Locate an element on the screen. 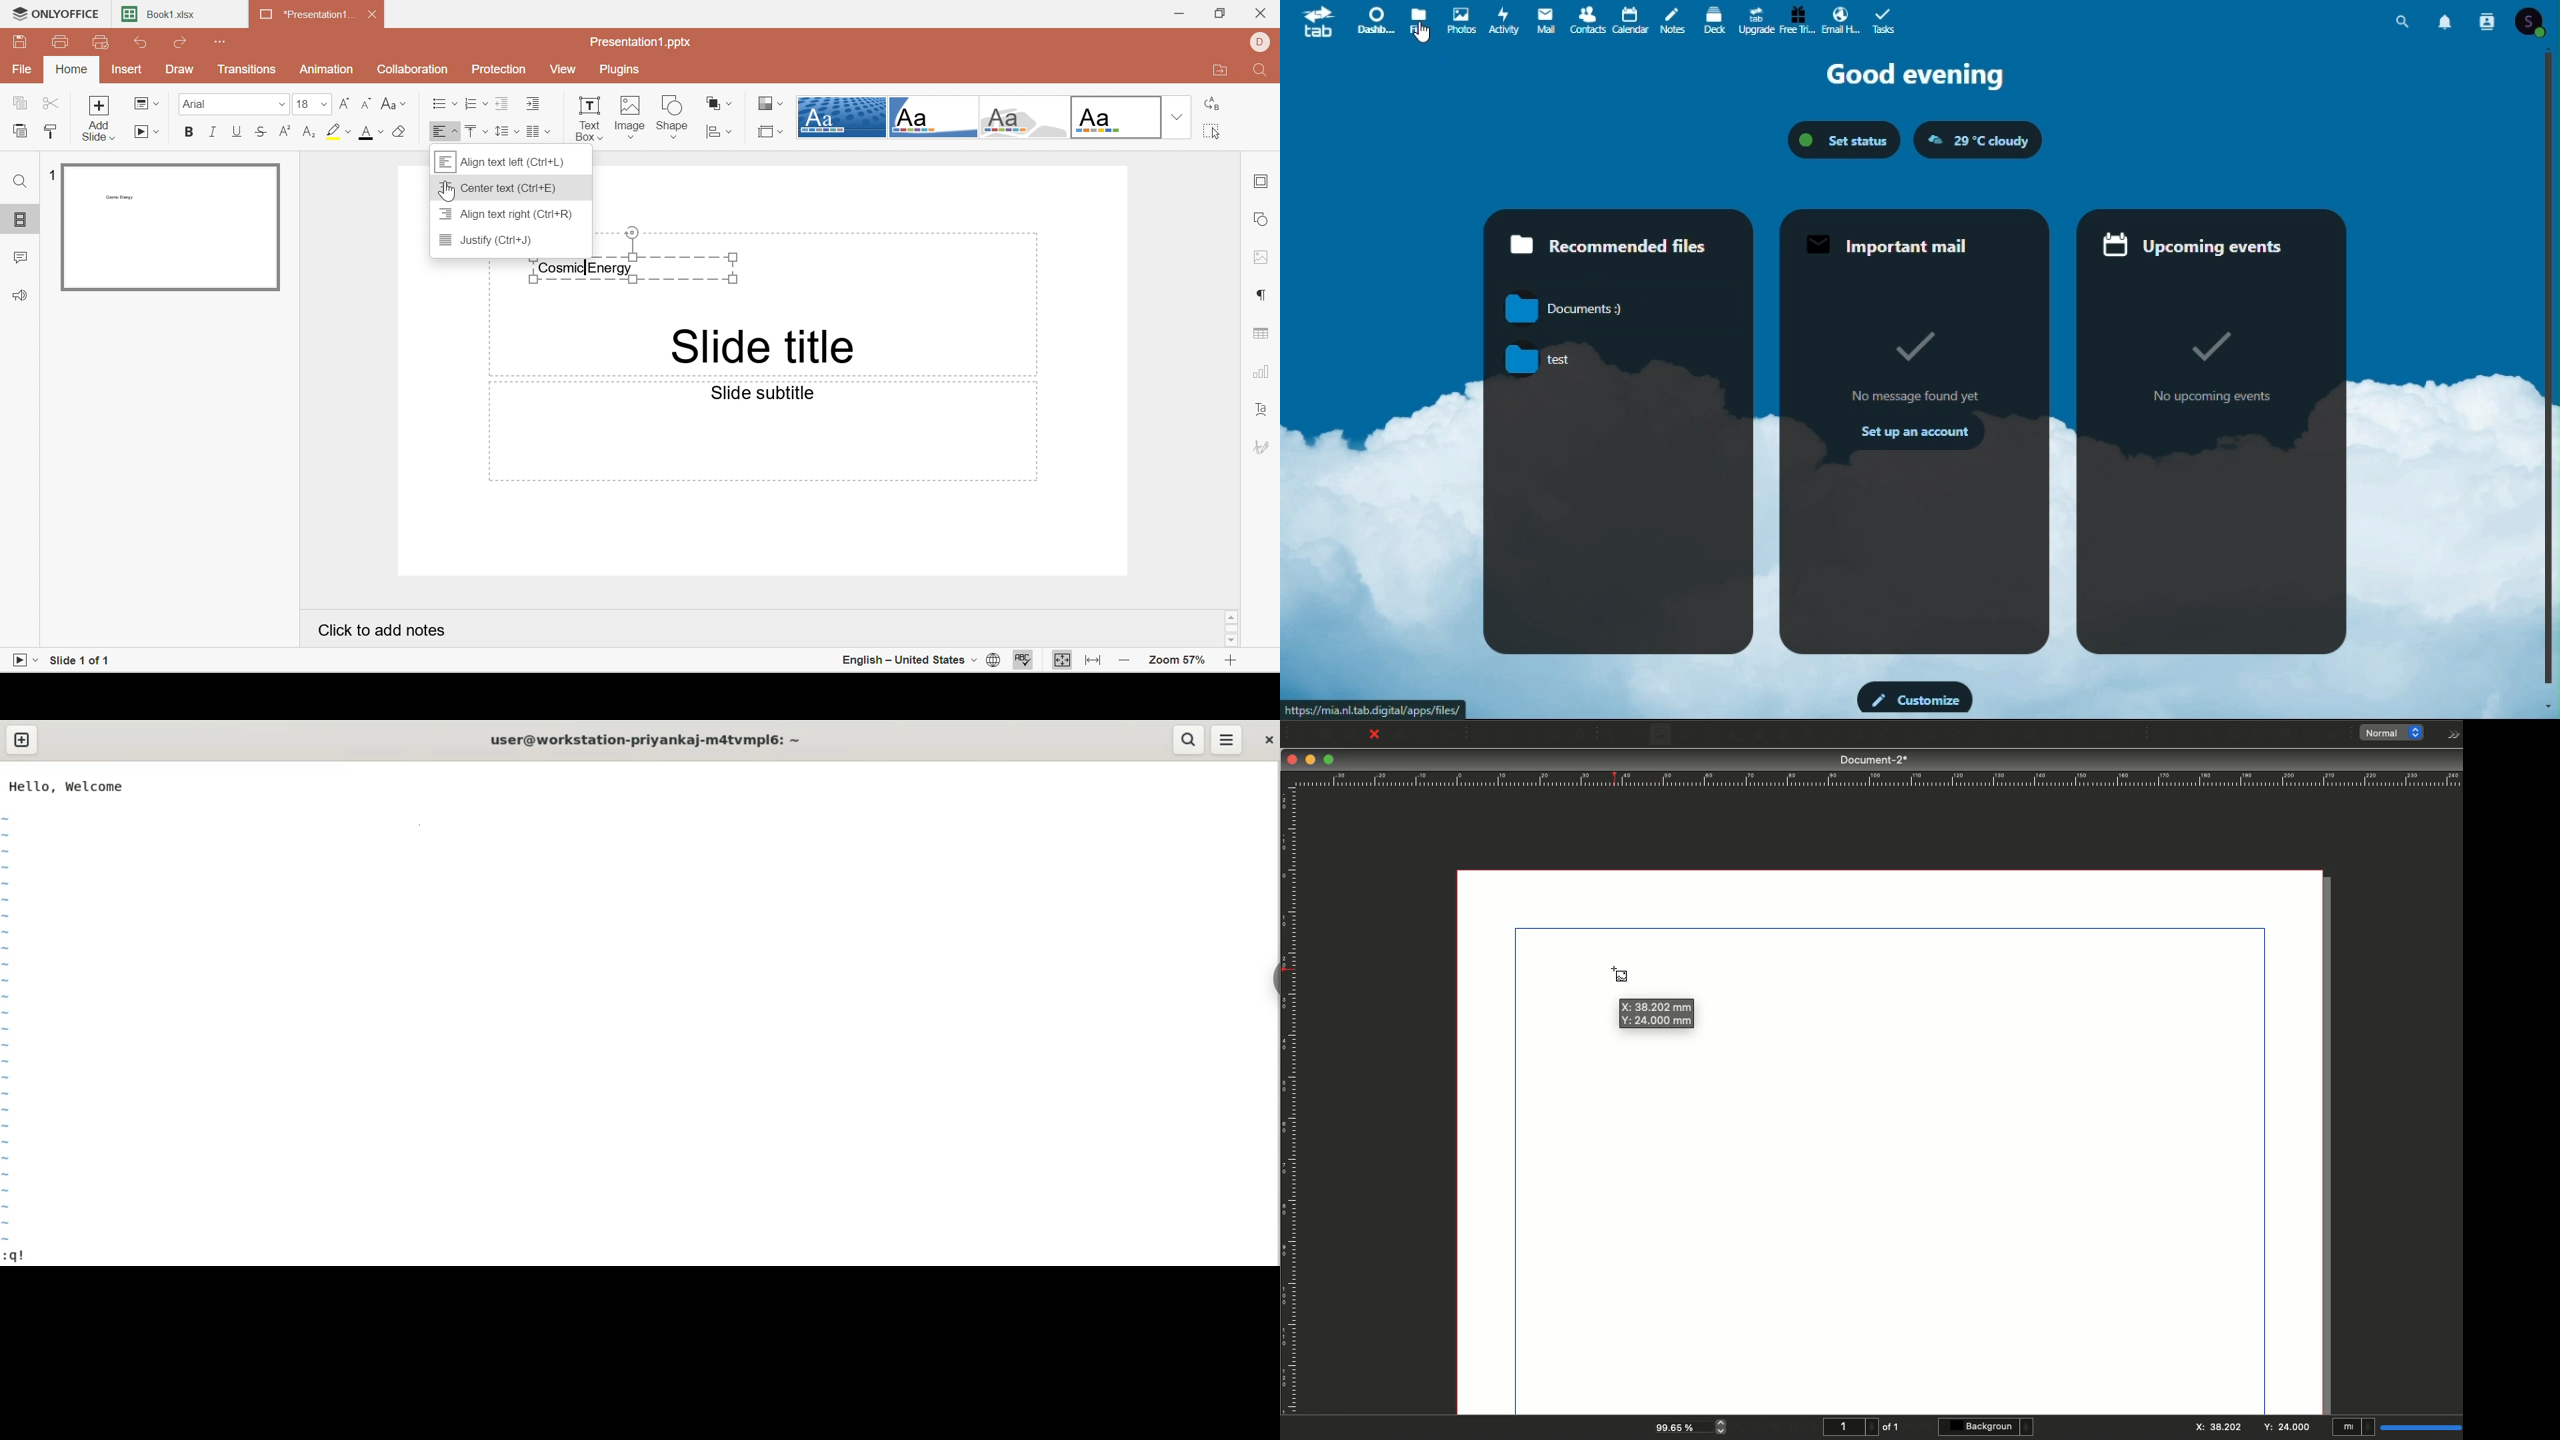  PDF check box is located at coordinates (2186, 735).